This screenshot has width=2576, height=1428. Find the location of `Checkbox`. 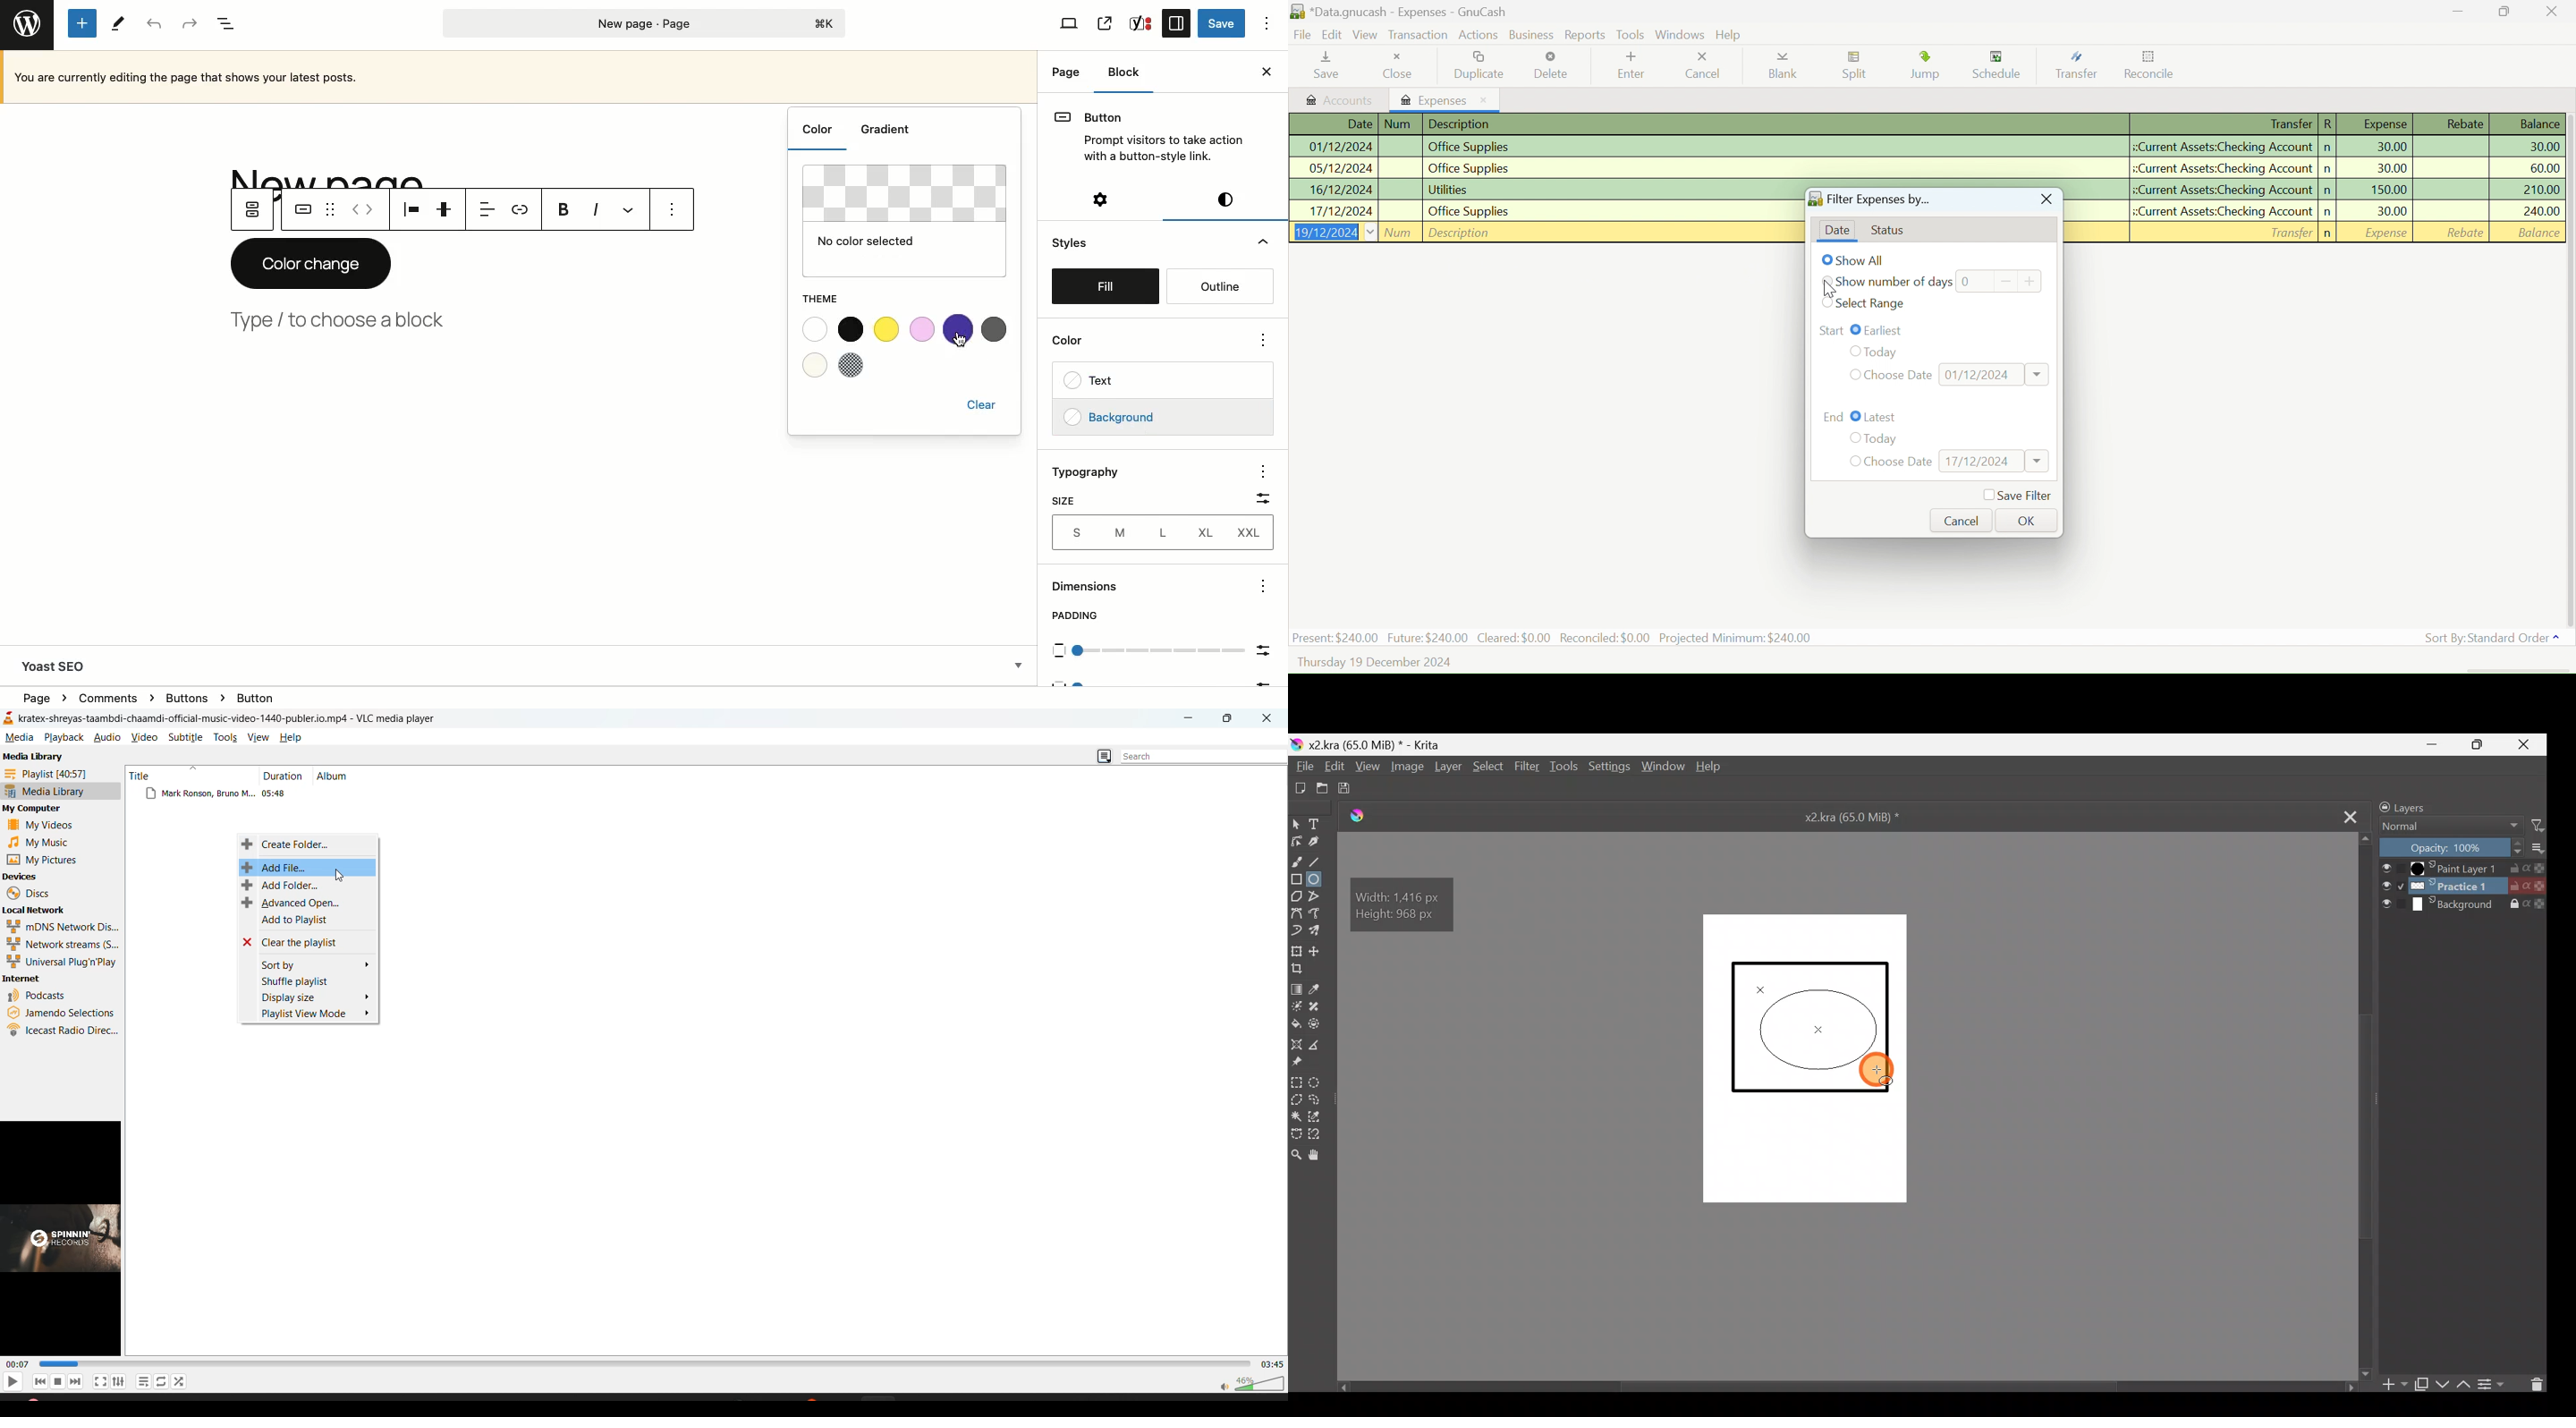

Checkbox is located at coordinates (1829, 303).